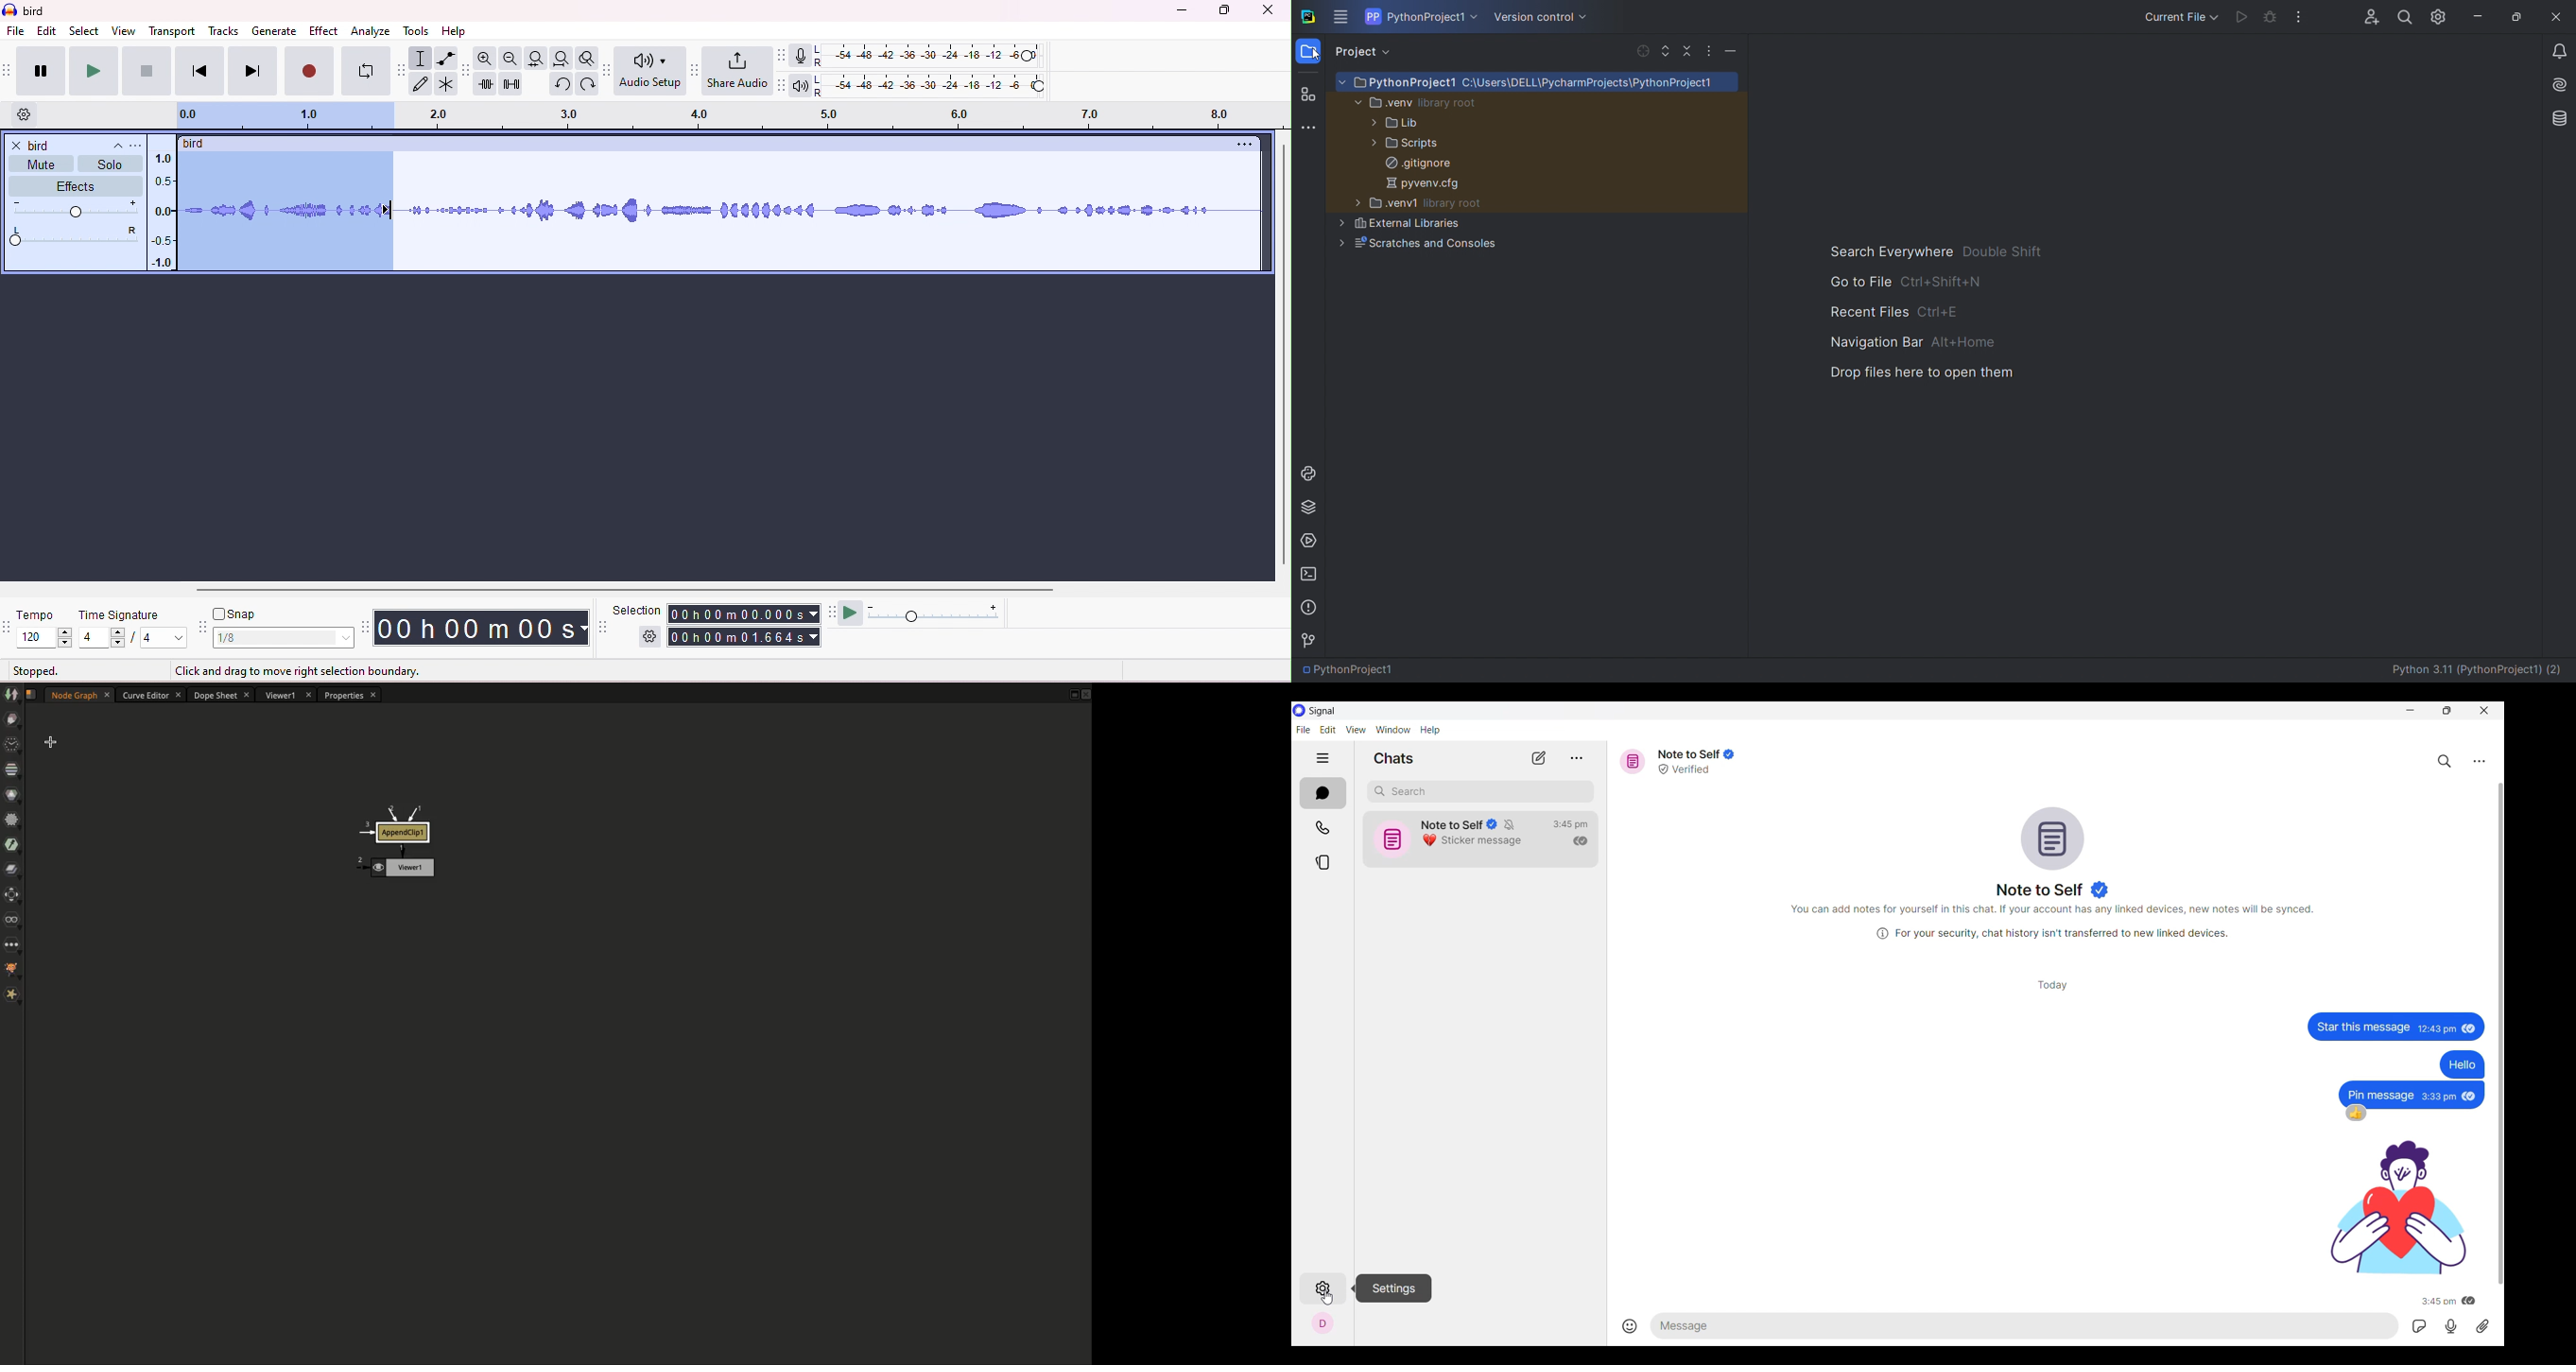  I want to click on Name of receiver , so click(2041, 890).